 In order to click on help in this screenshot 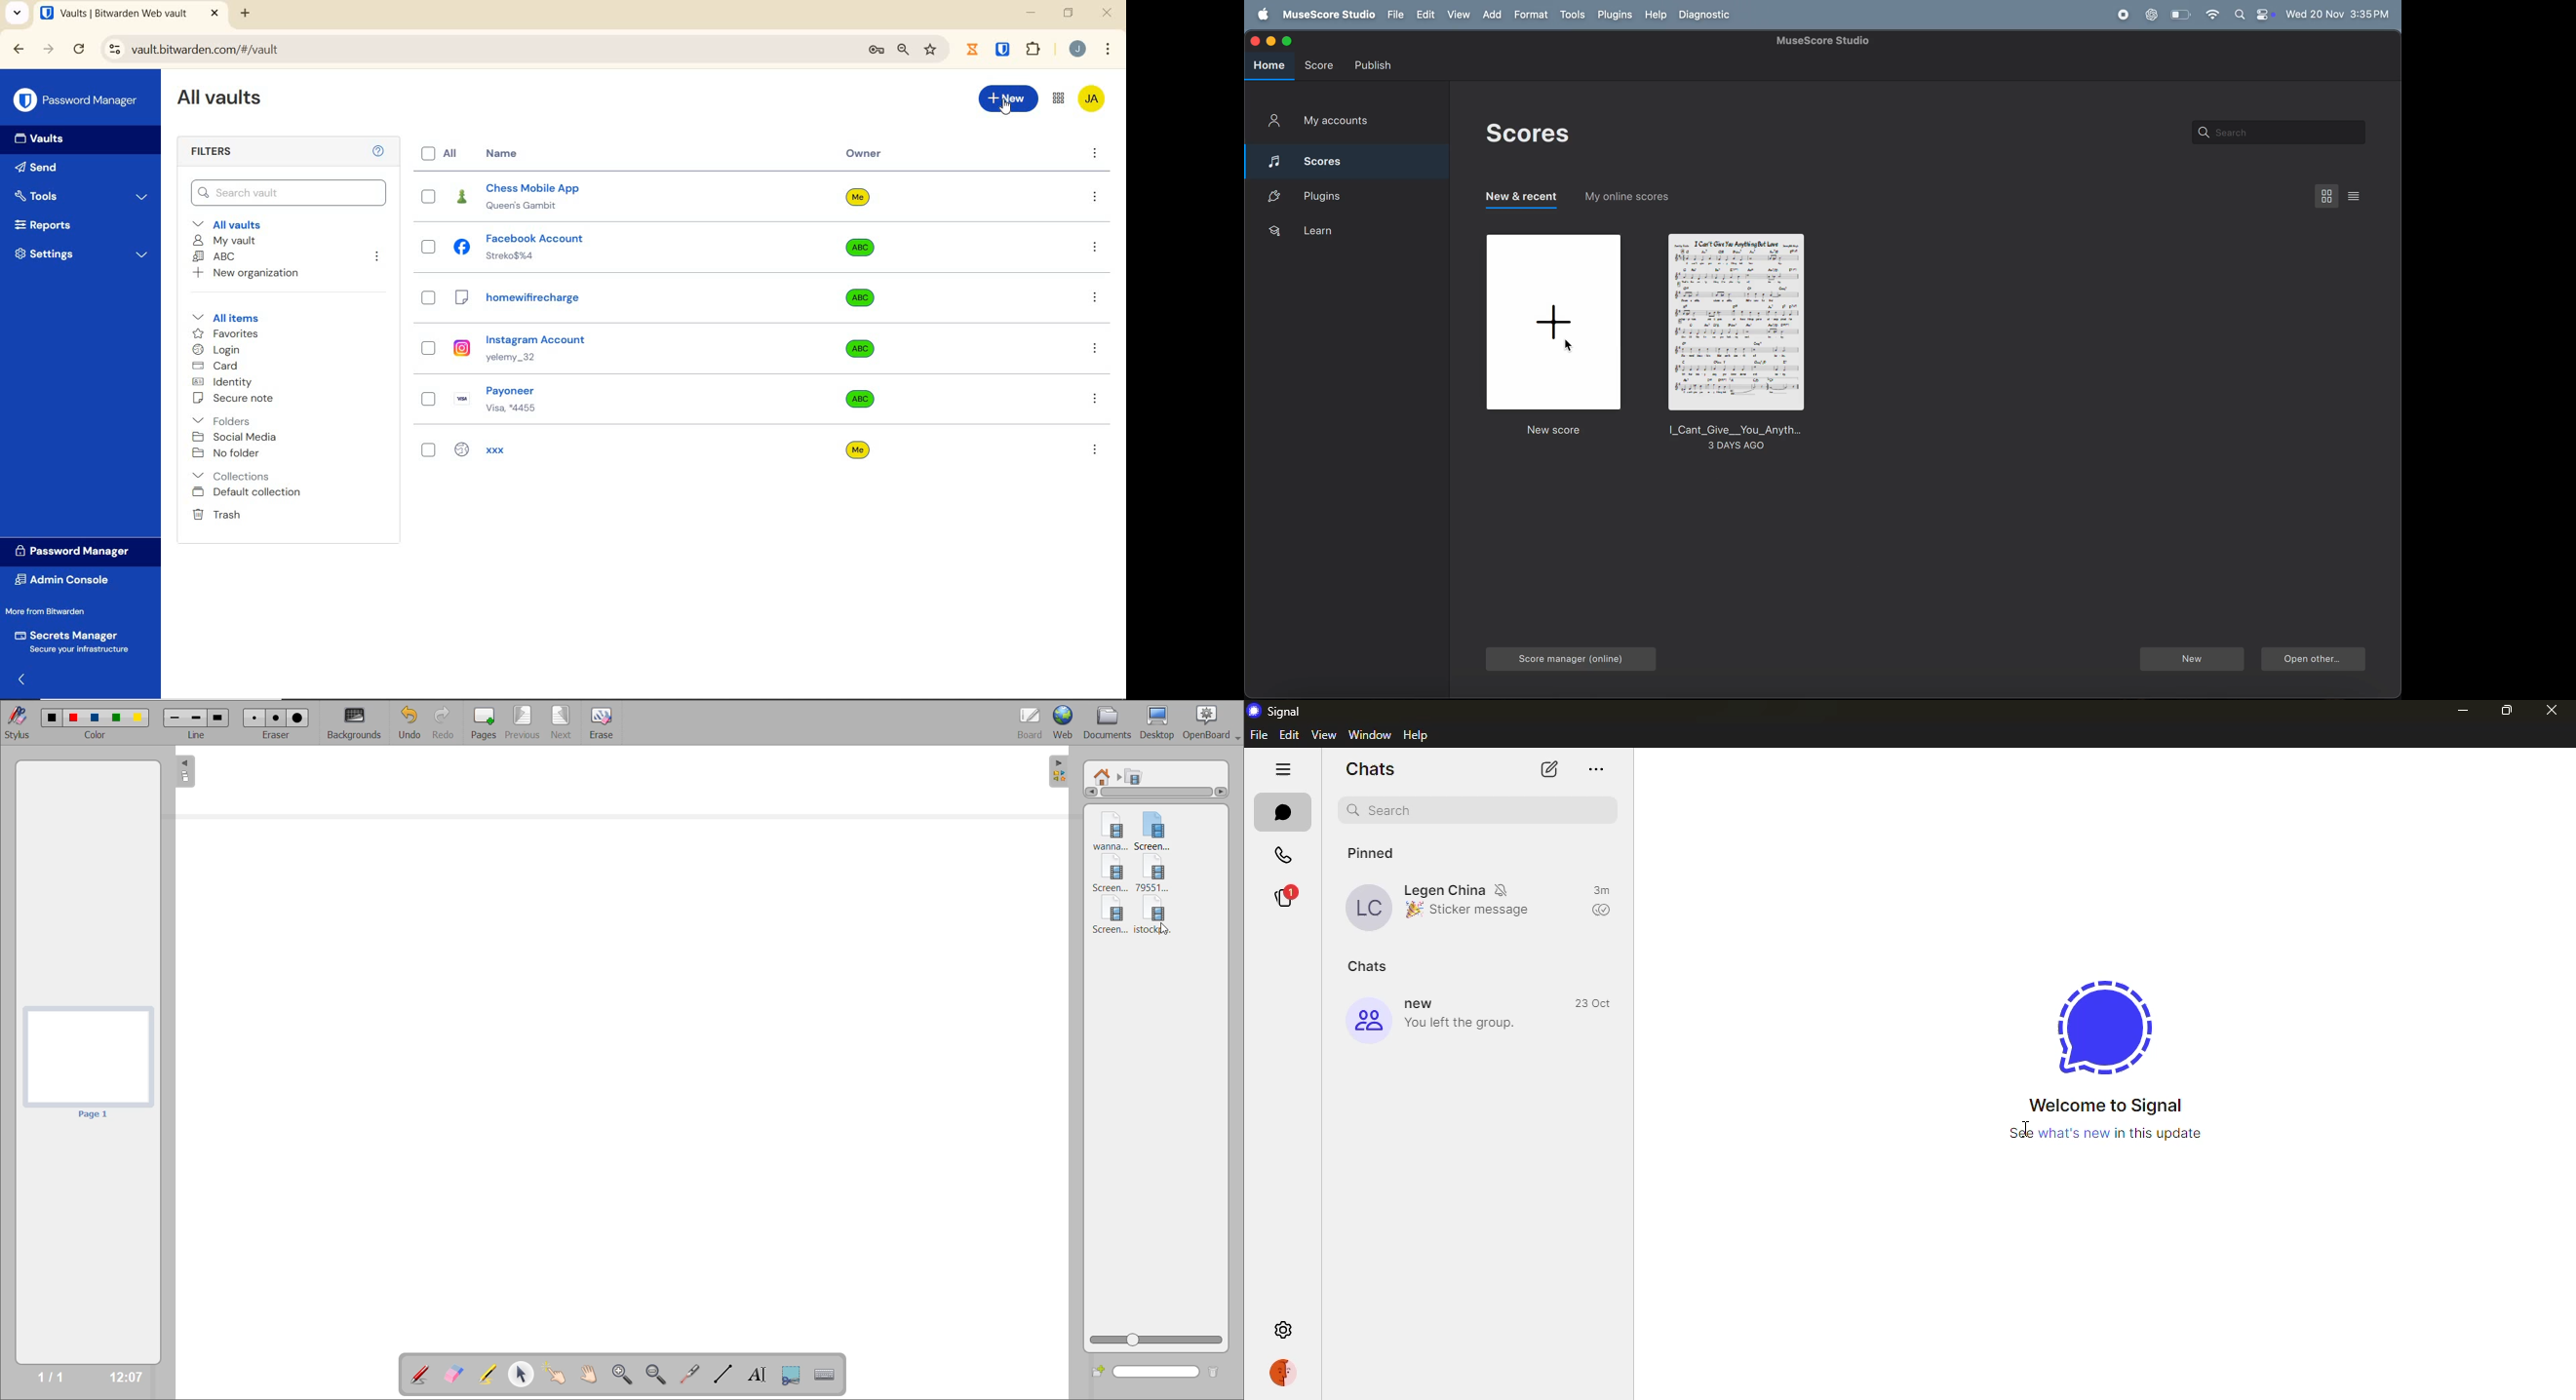, I will do `click(1654, 15)`.